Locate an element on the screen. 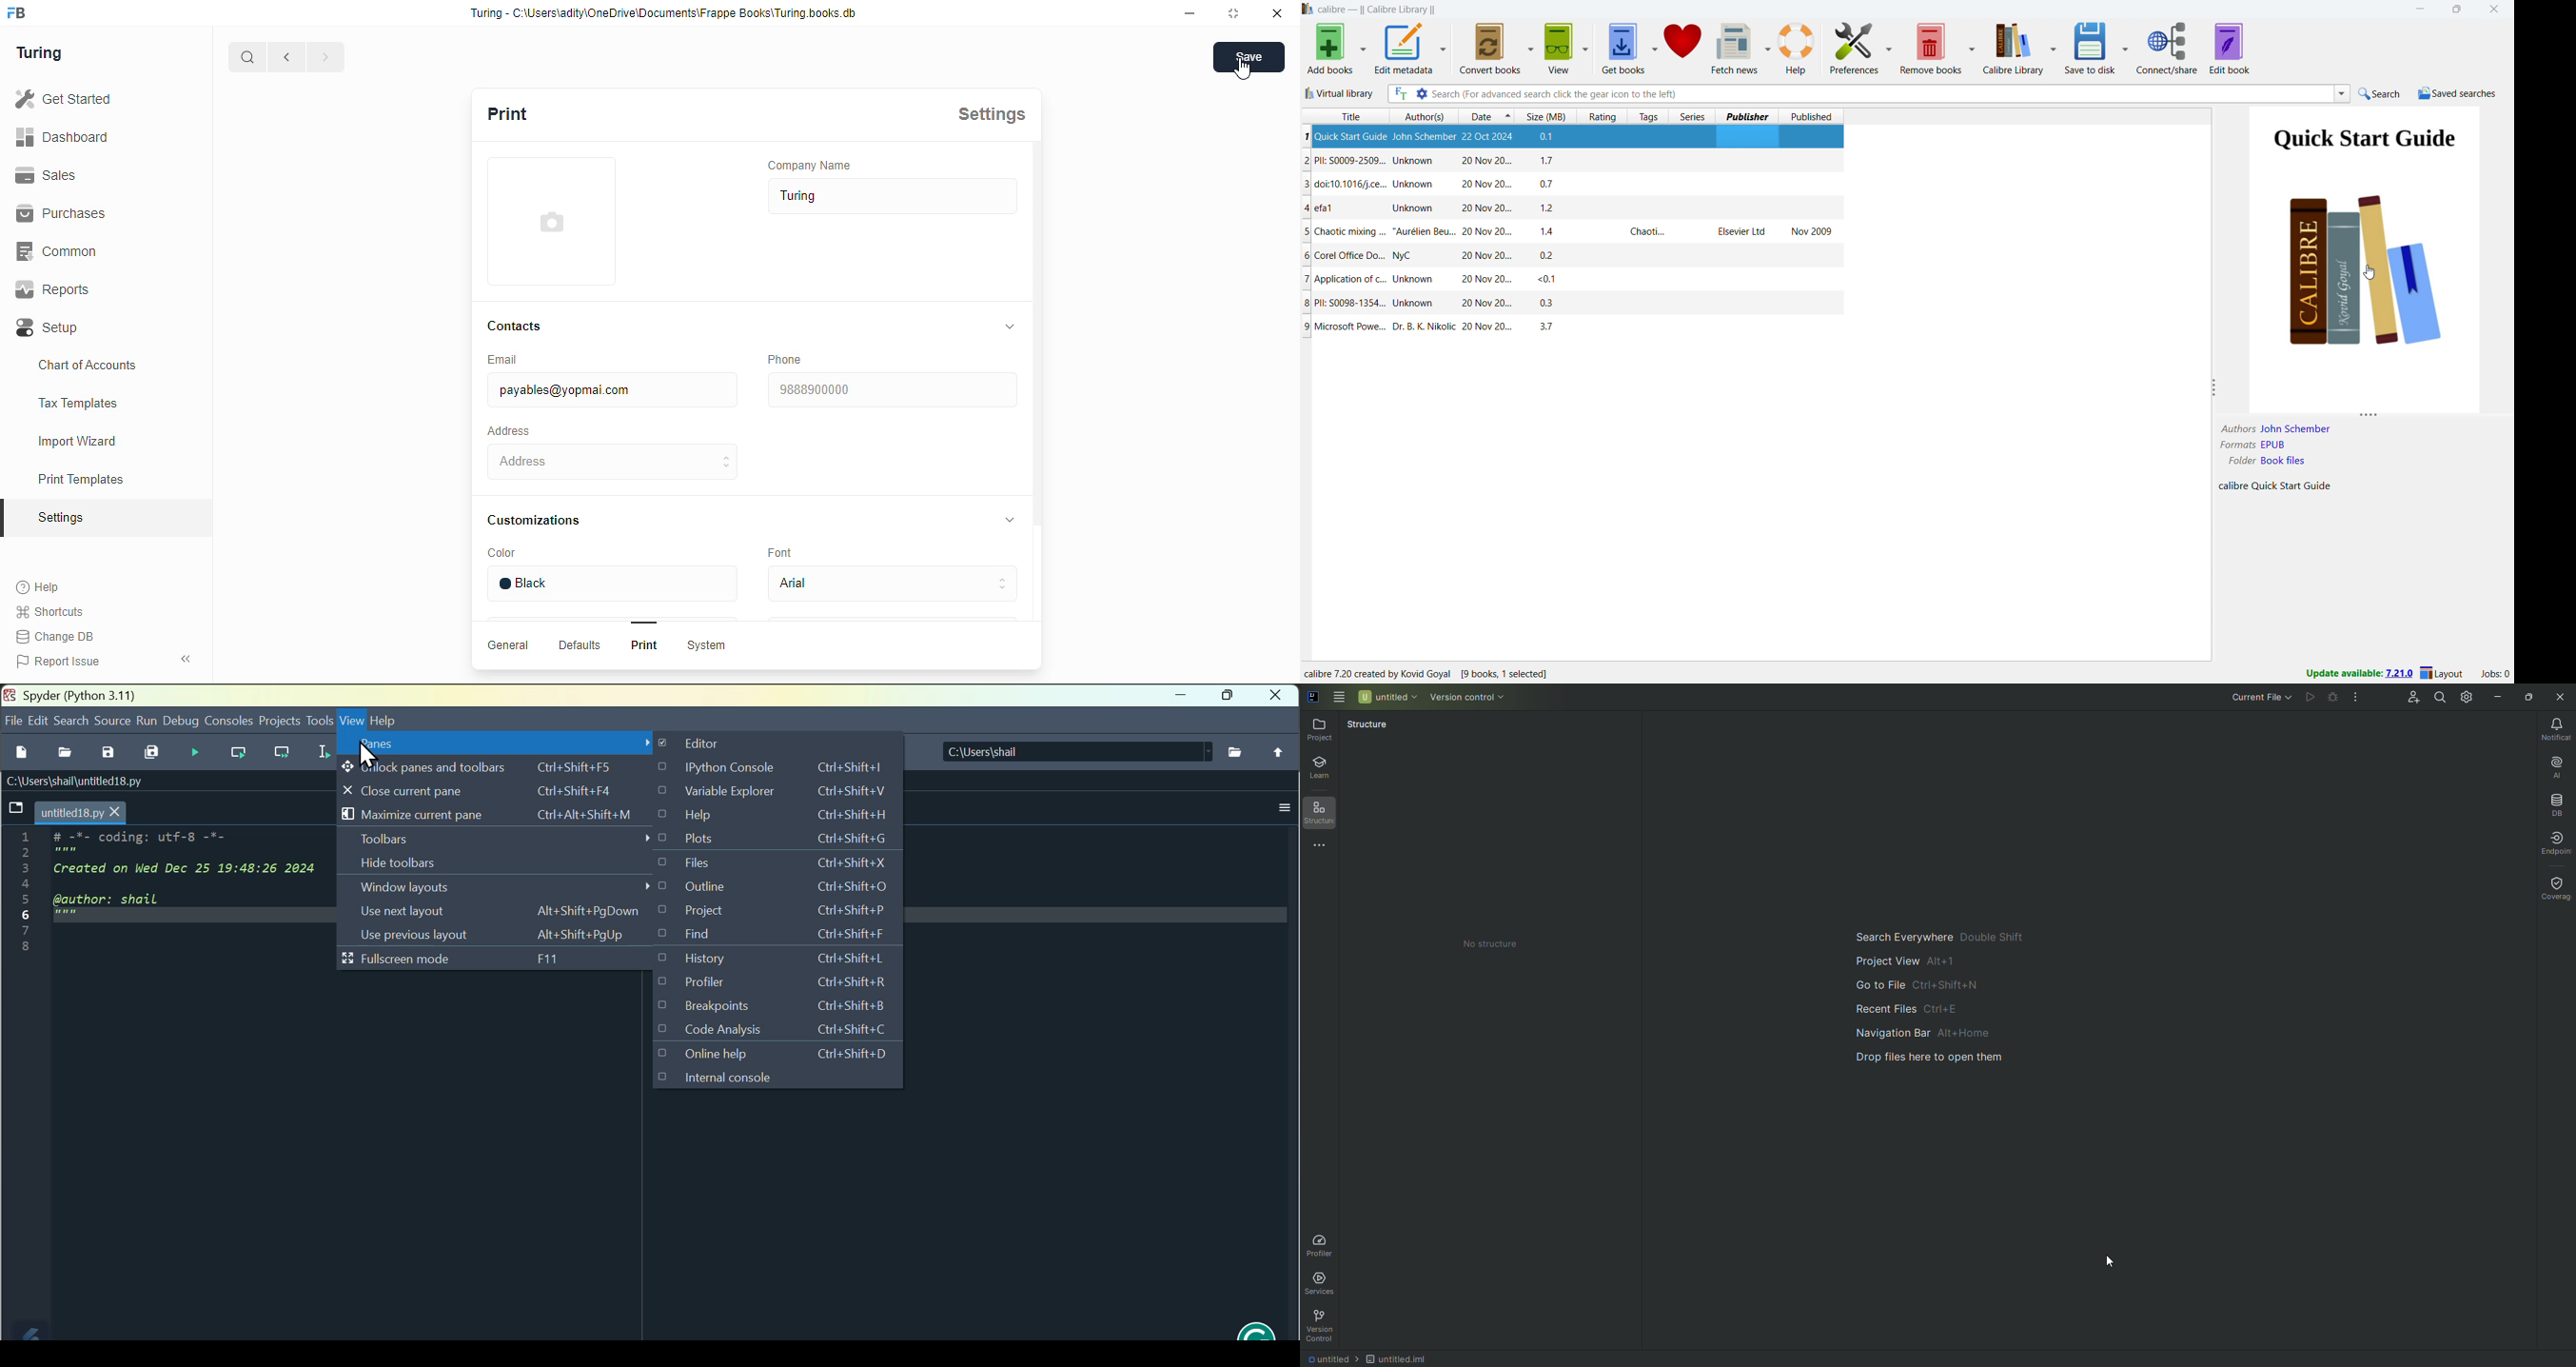 The height and width of the screenshot is (1372, 2576). Print is located at coordinates (640, 647).